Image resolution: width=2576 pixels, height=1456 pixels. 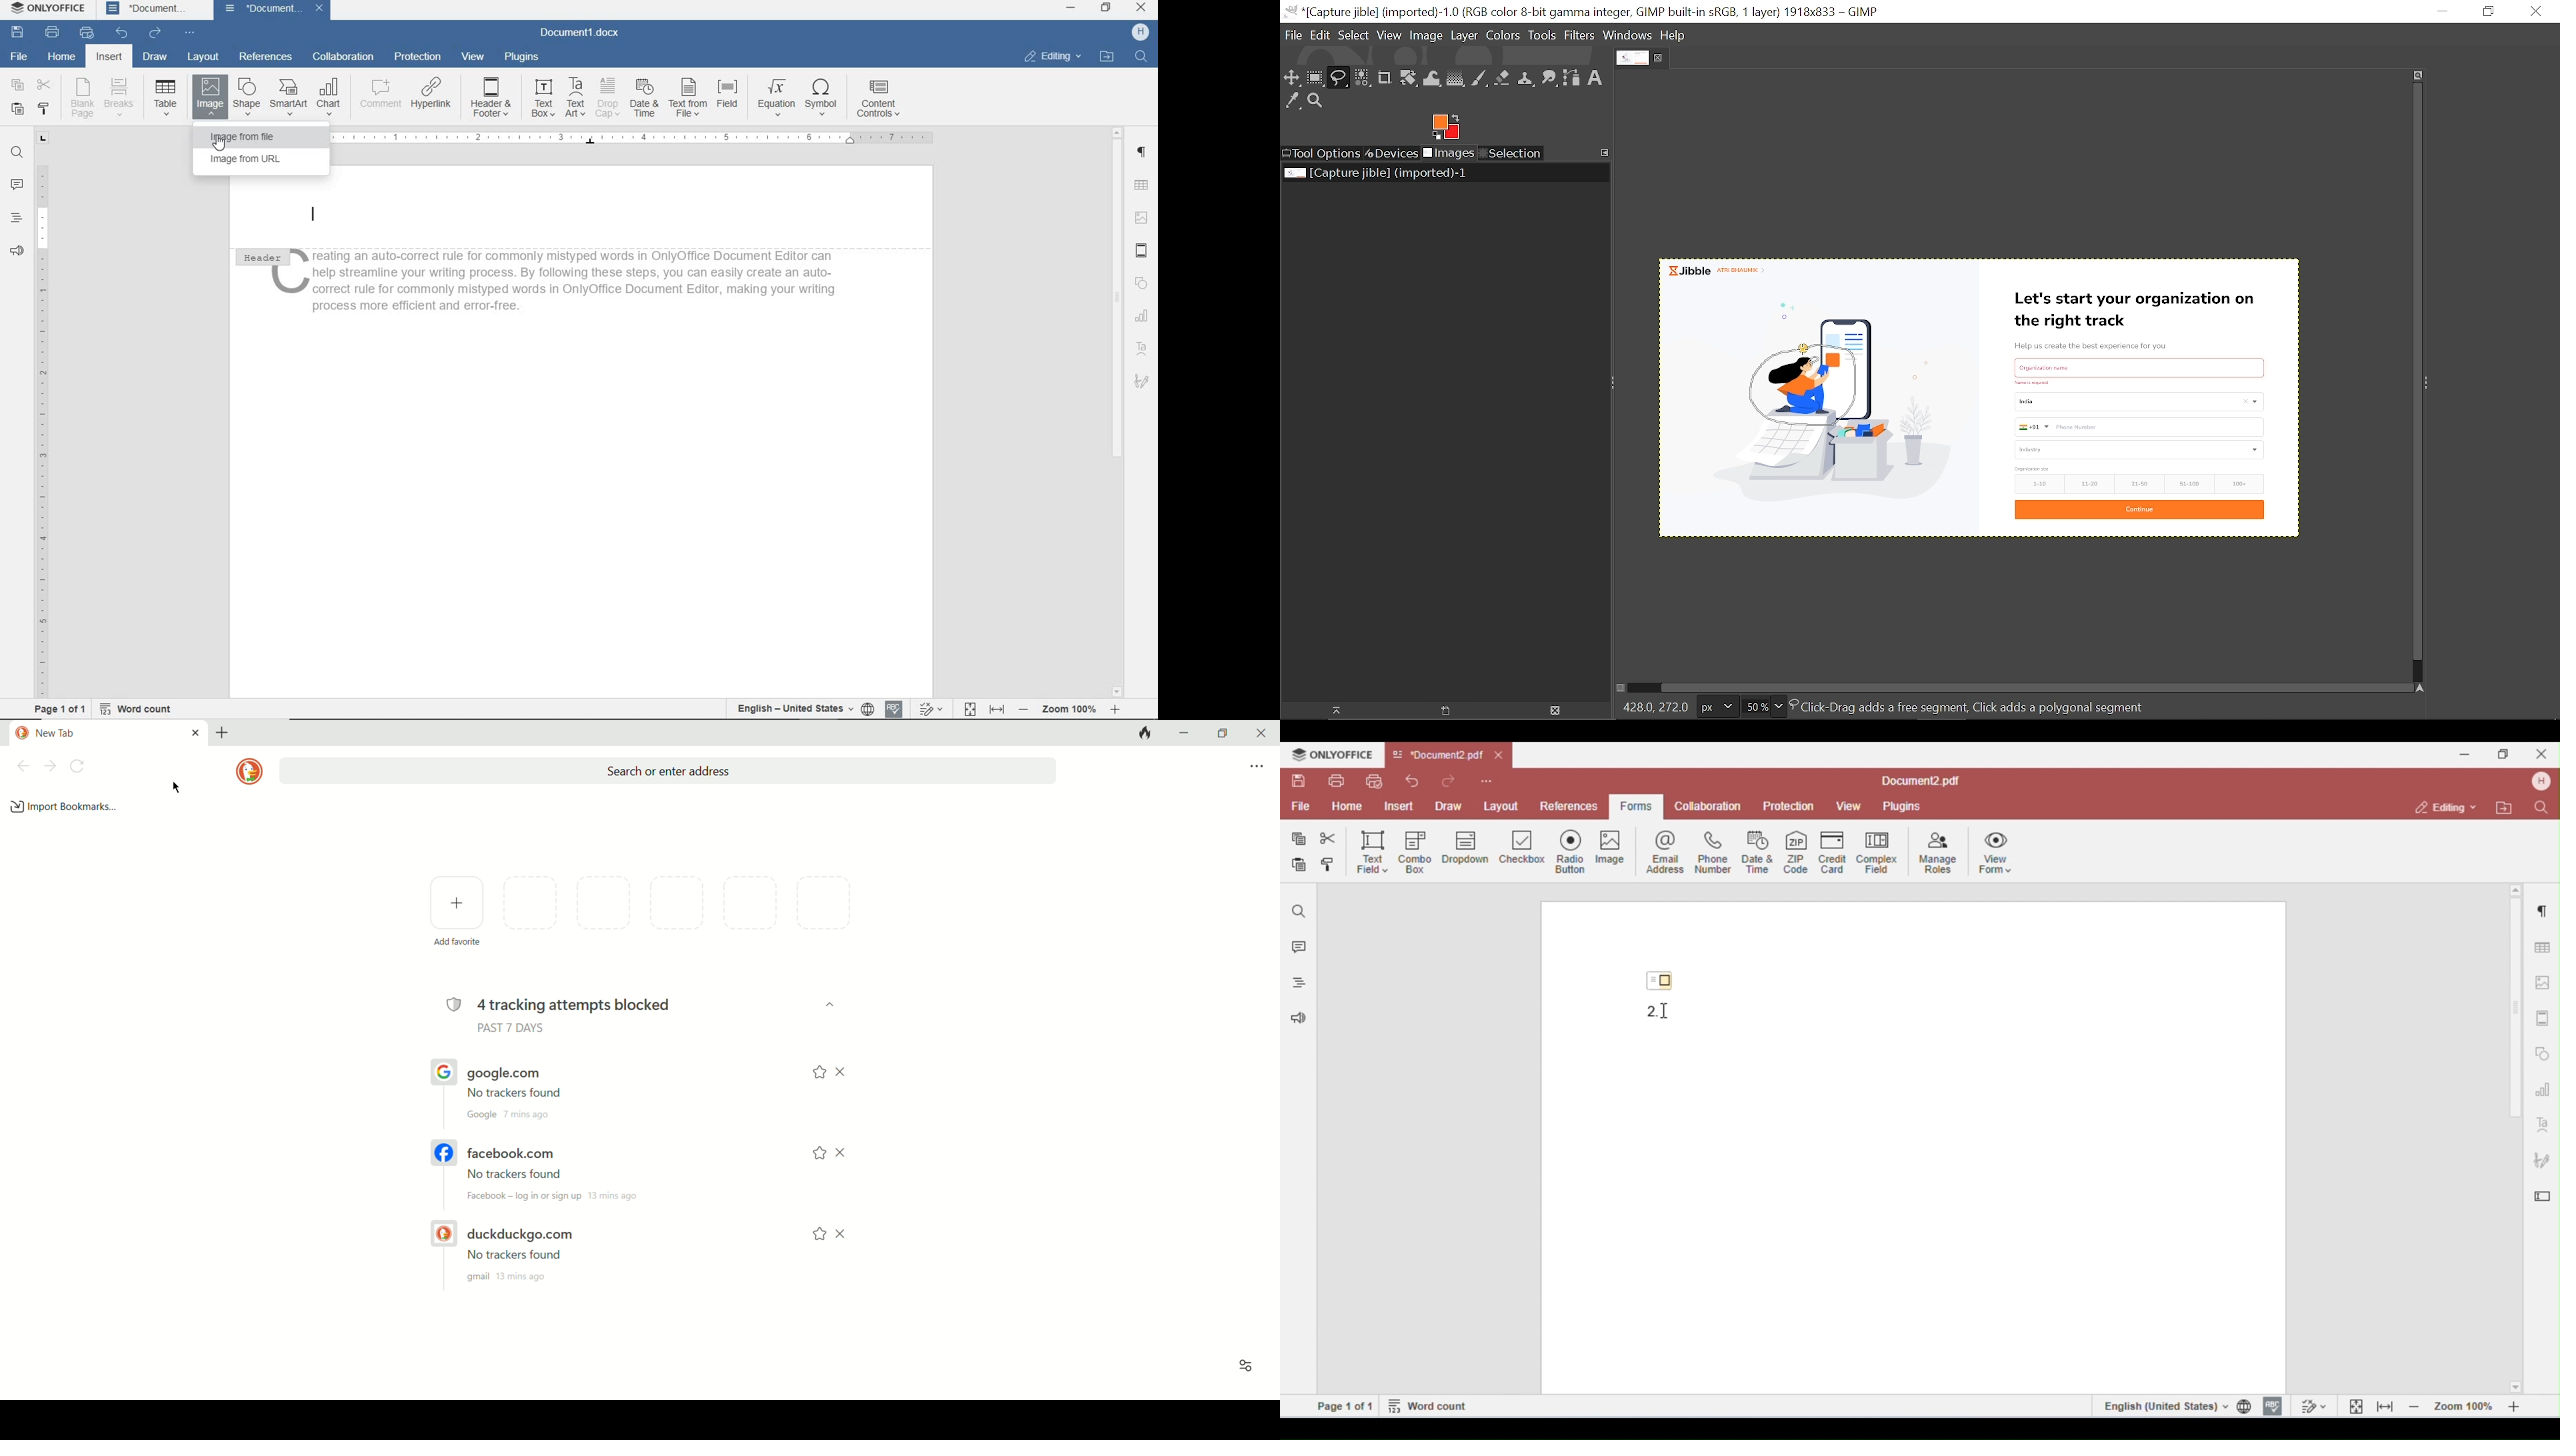 What do you see at coordinates (1245, 1370) in the screenshot?
I see `view options` at bounding box center [1245, 1370].